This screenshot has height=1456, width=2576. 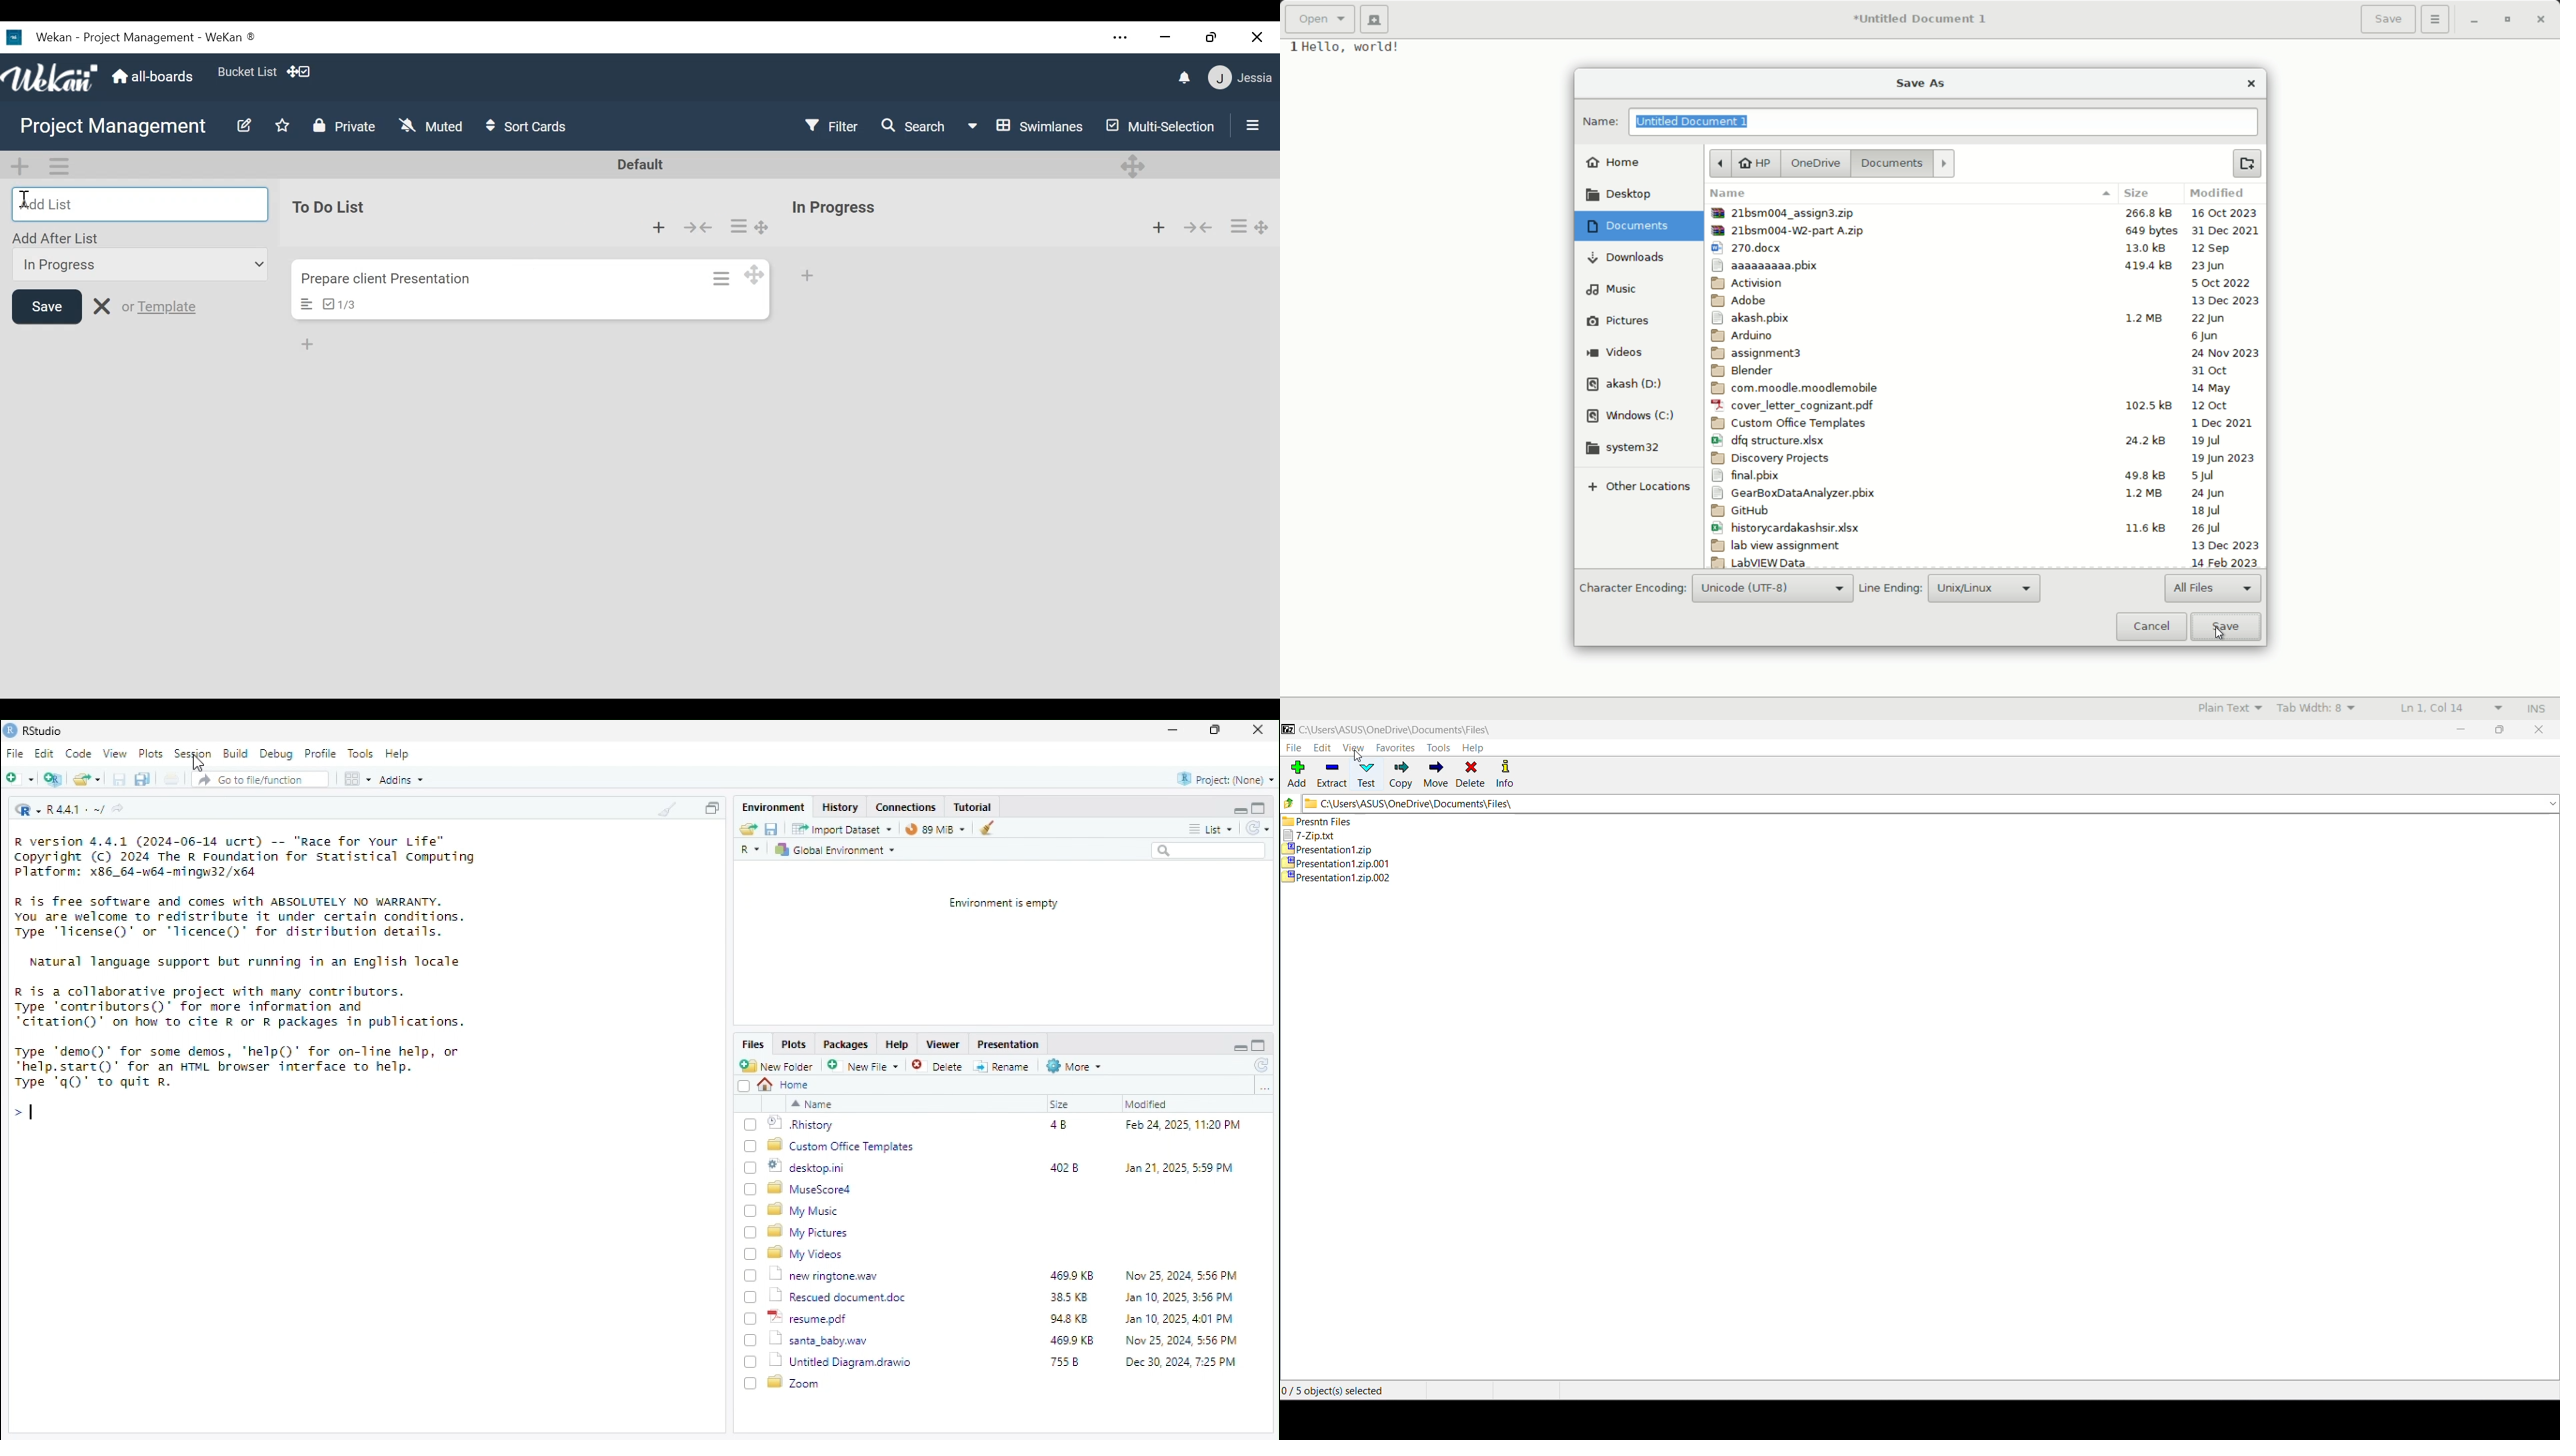 What do you see at coordinates (2225, 626) in the screenshot?
I see `save` at bounding box center [2225, 626].